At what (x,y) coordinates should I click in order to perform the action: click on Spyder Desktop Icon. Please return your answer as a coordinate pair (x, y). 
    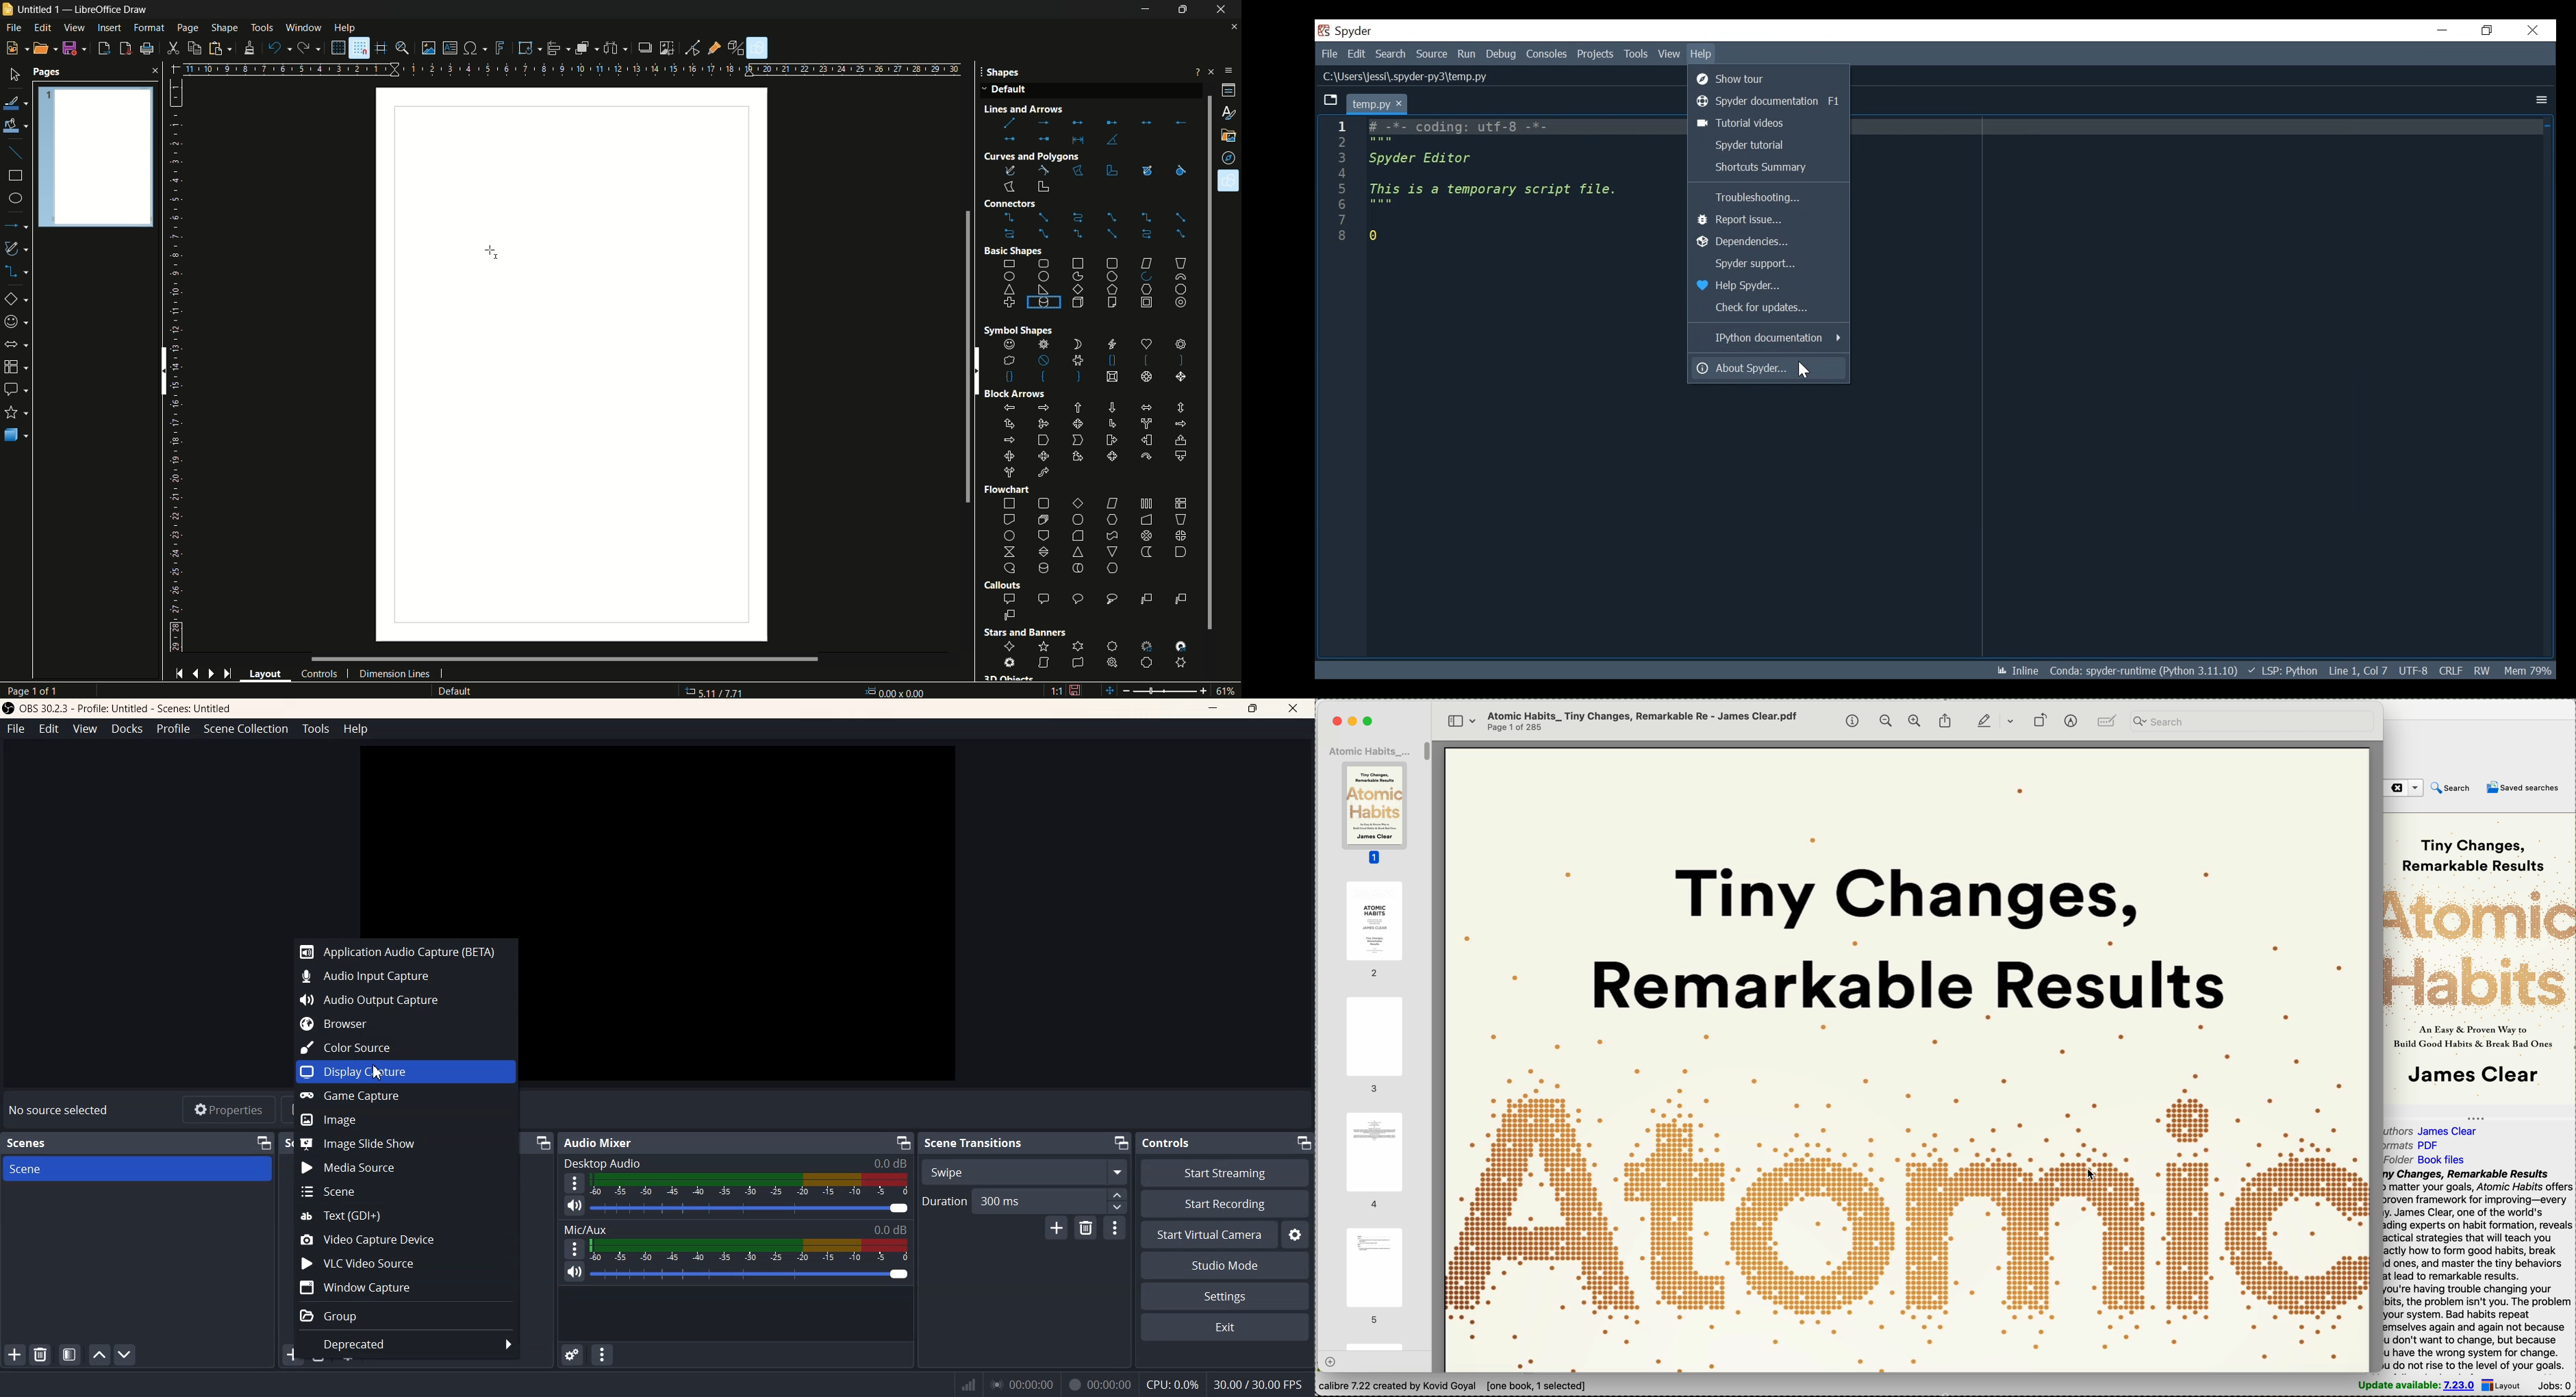
    Looking at the image, I should click on (1348, 31).